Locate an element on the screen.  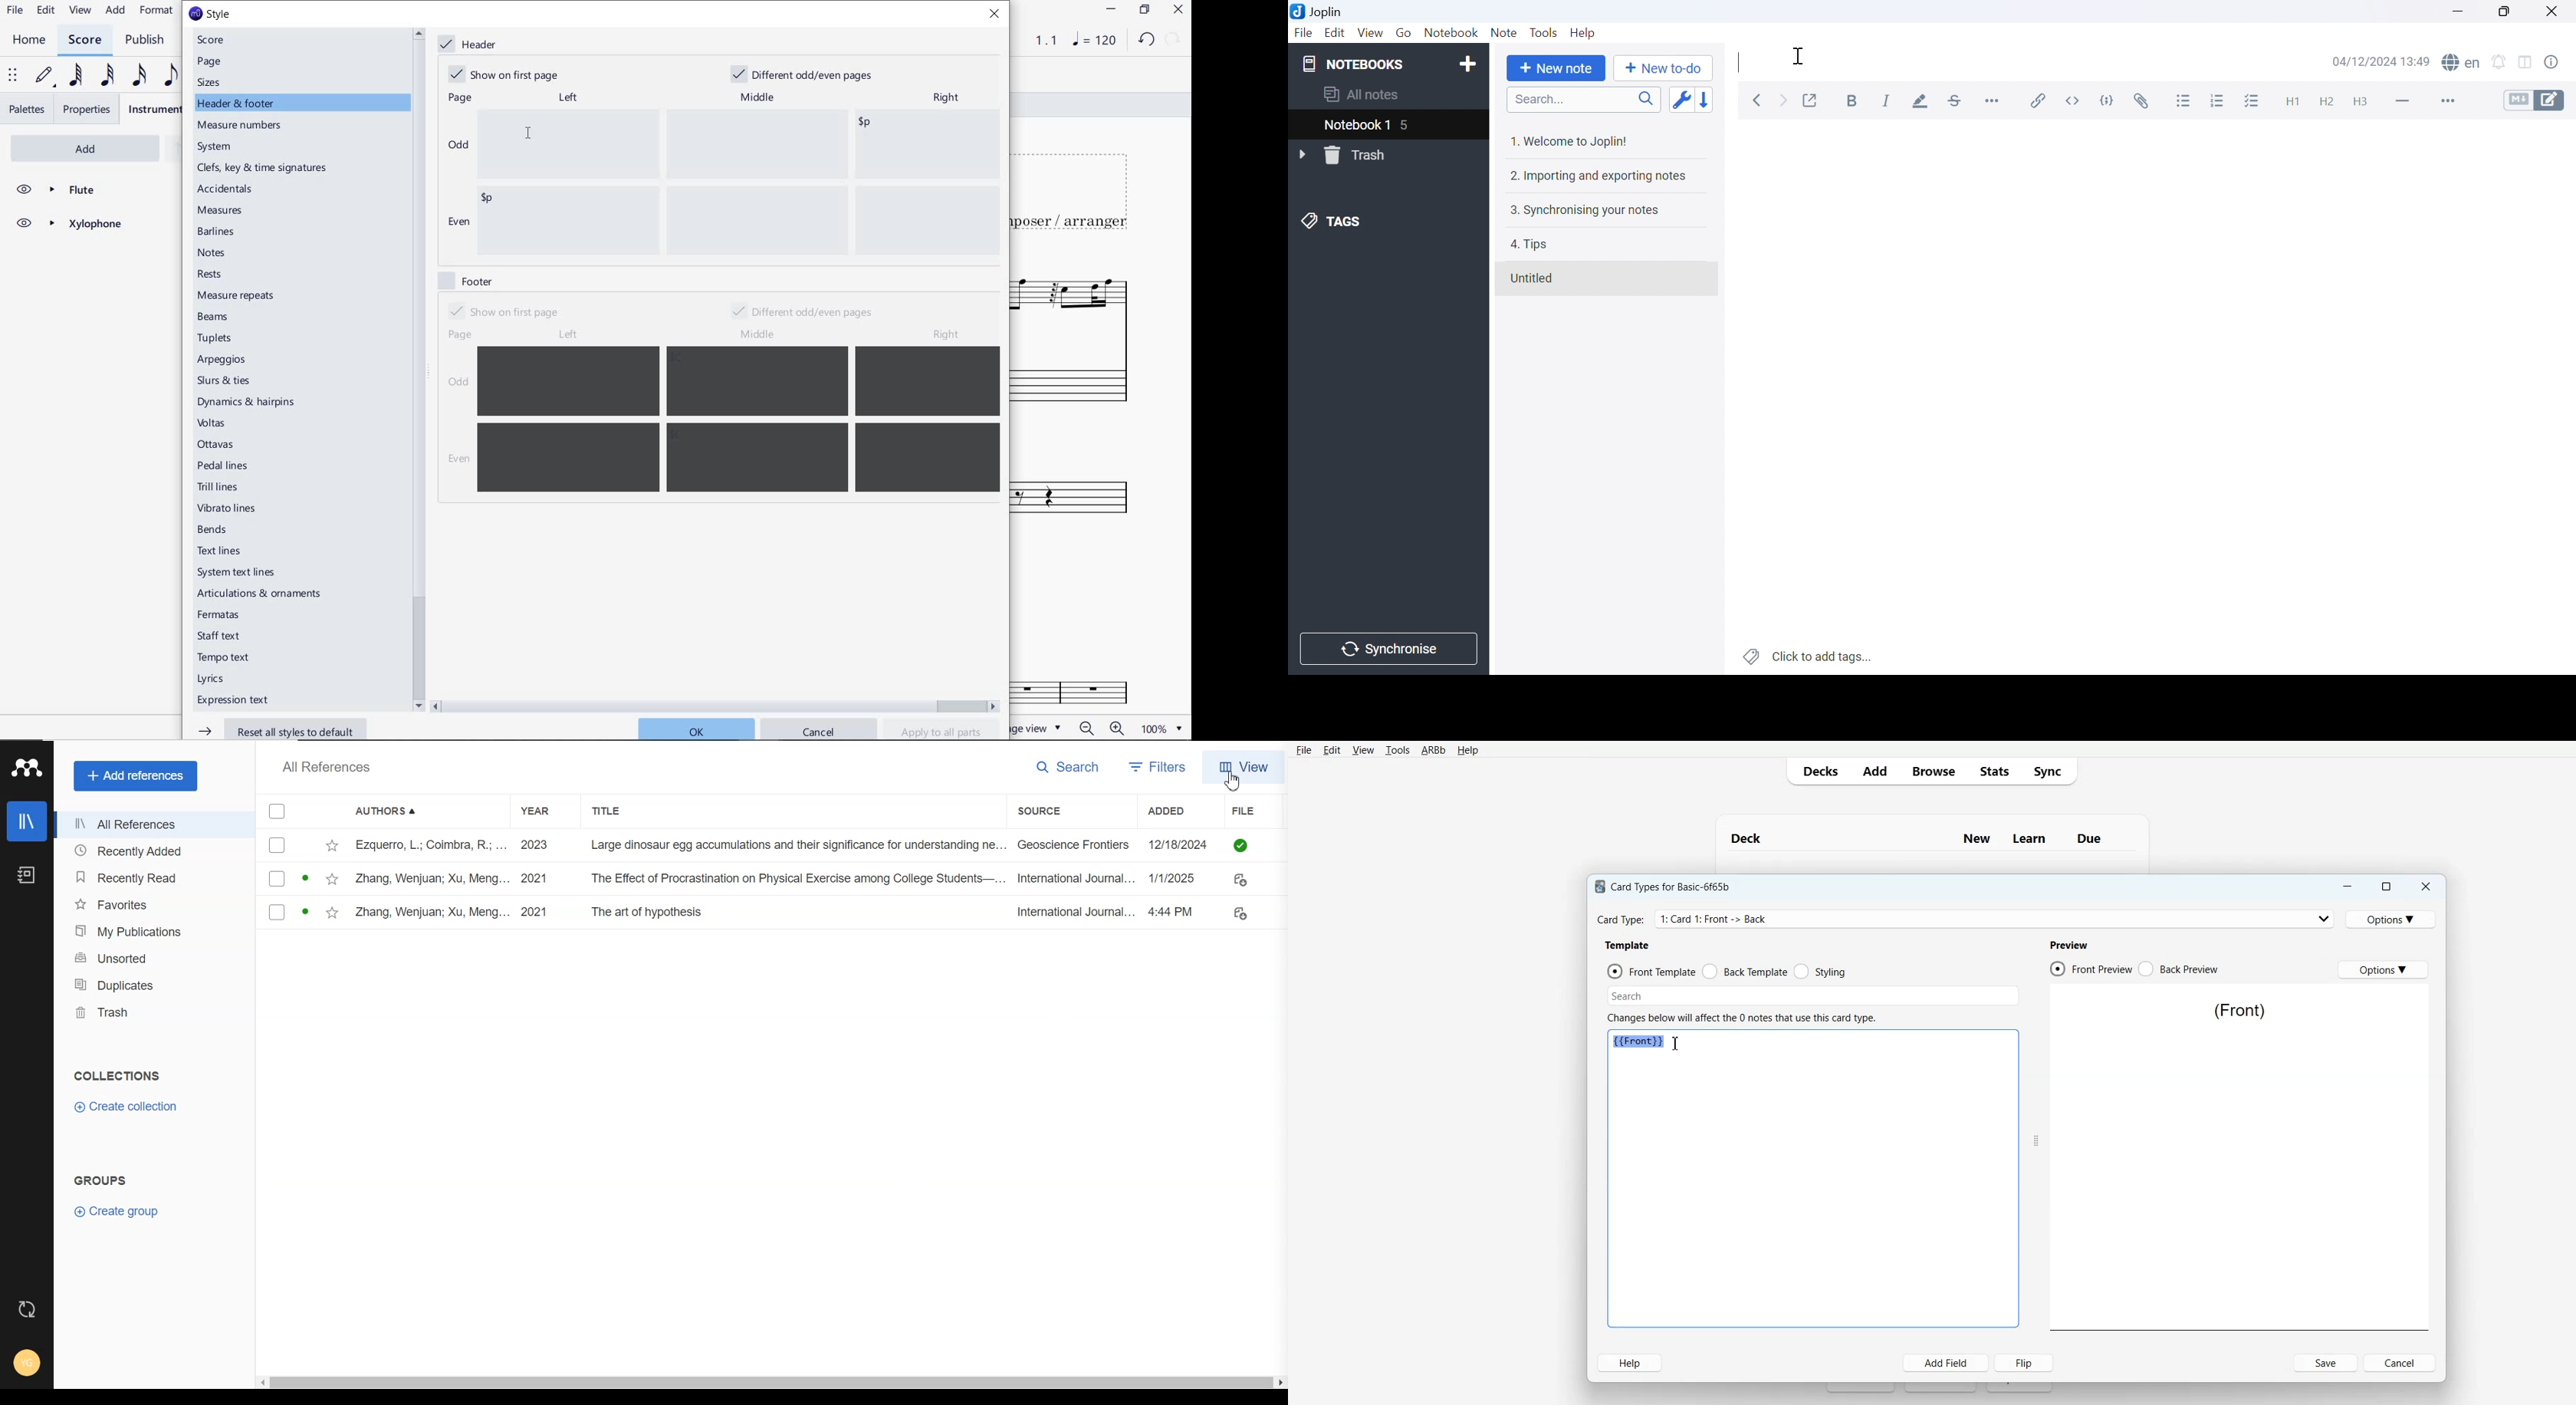
Sync is located at coordinates (2051, 772).